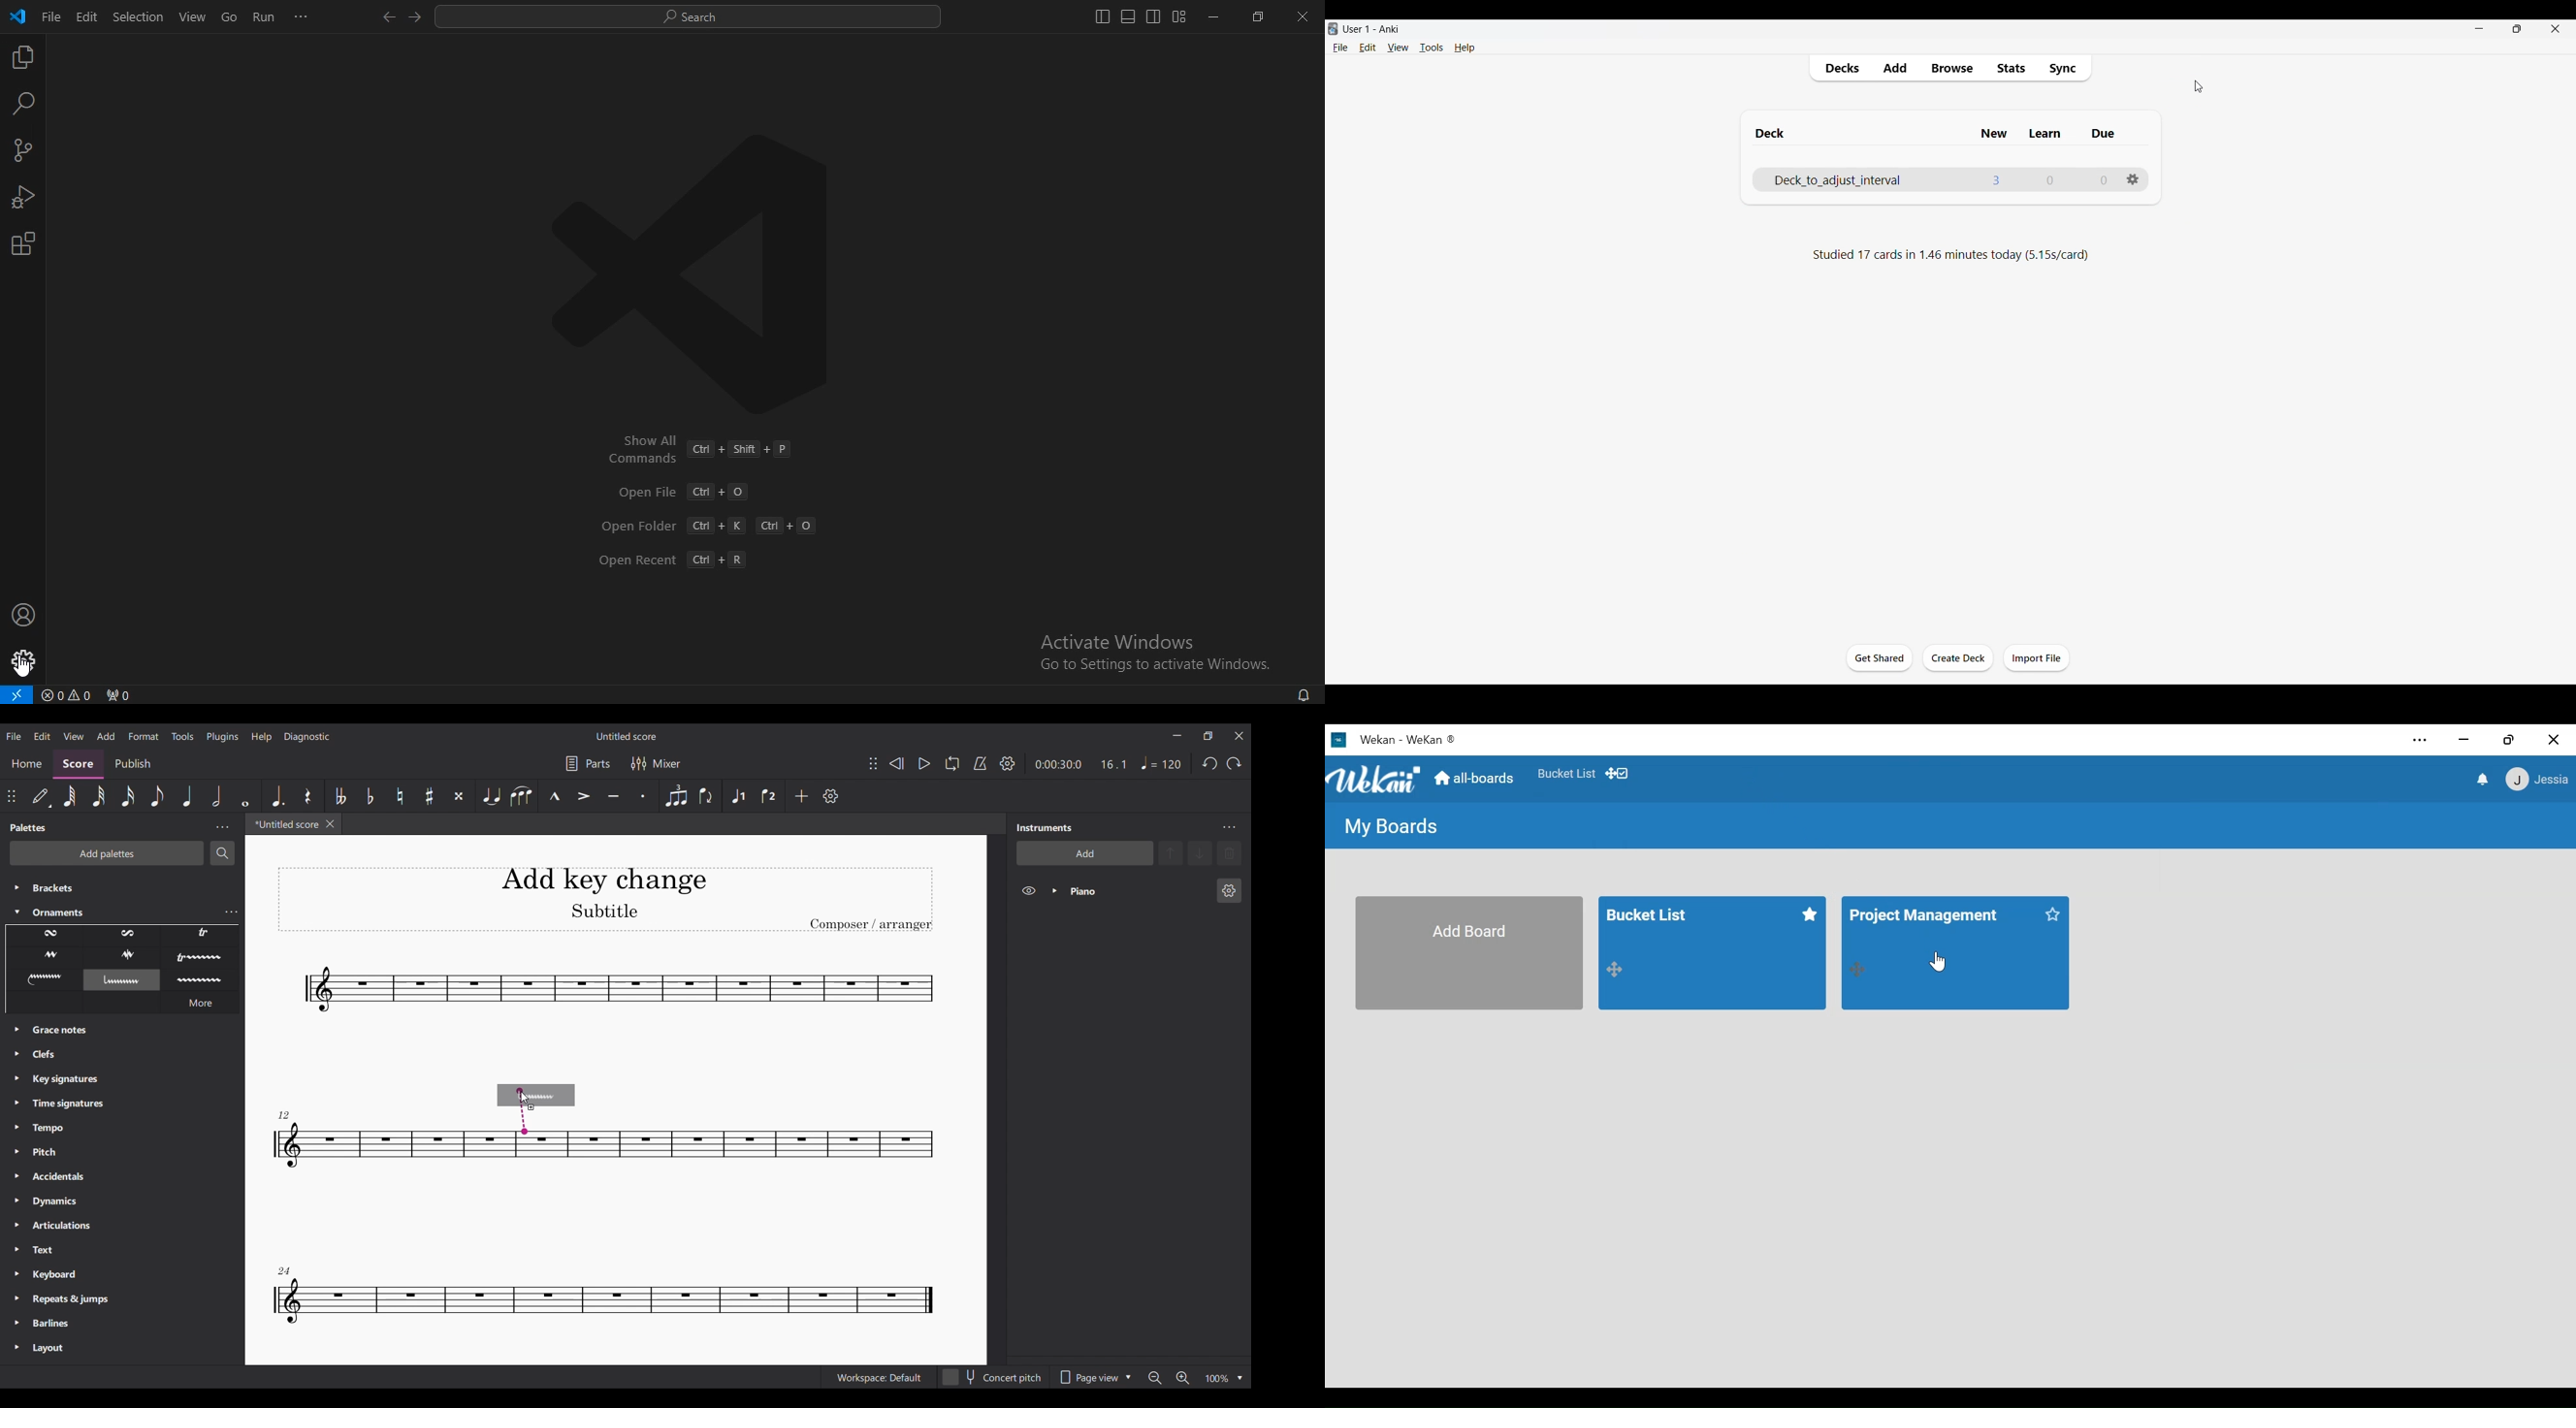 The width and height of the screenshot is (2576, 1428). Describe the element at coordinates (1813, 914) in the screenshot. I see `mark as favorite` at that location.